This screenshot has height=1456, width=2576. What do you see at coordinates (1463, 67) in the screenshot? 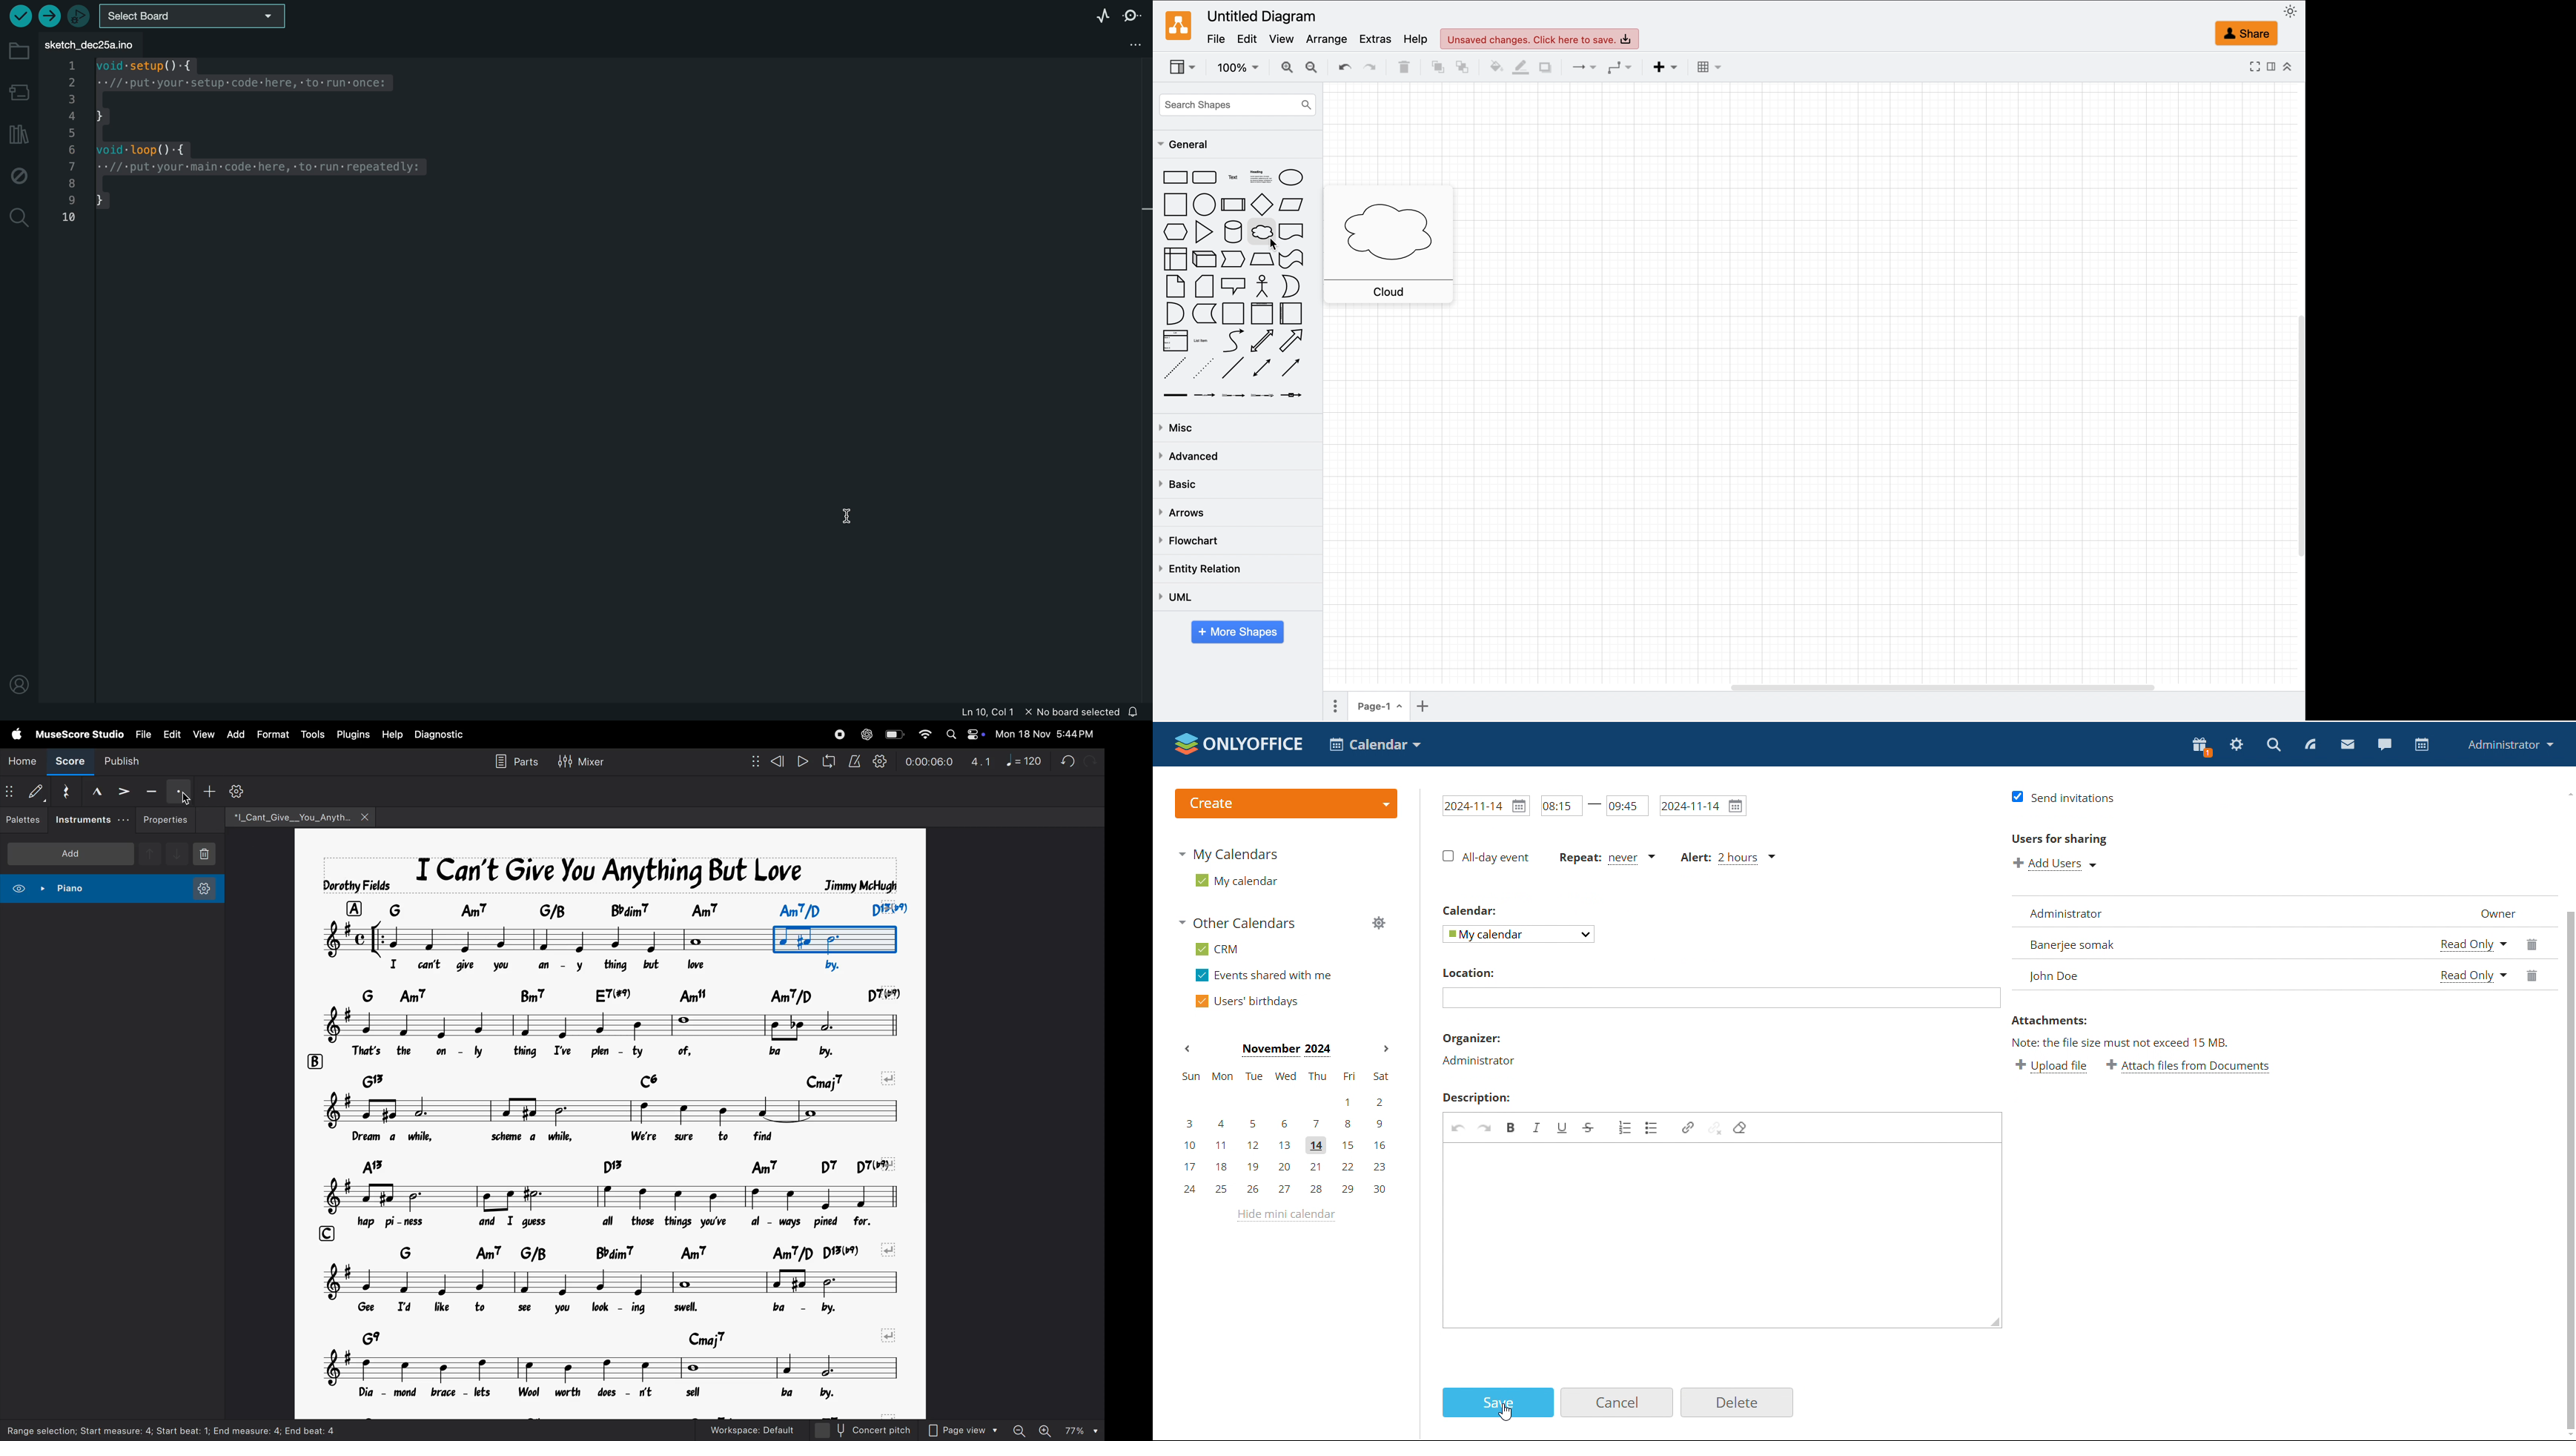
I see `to back` at bounding box center [1463, 67].